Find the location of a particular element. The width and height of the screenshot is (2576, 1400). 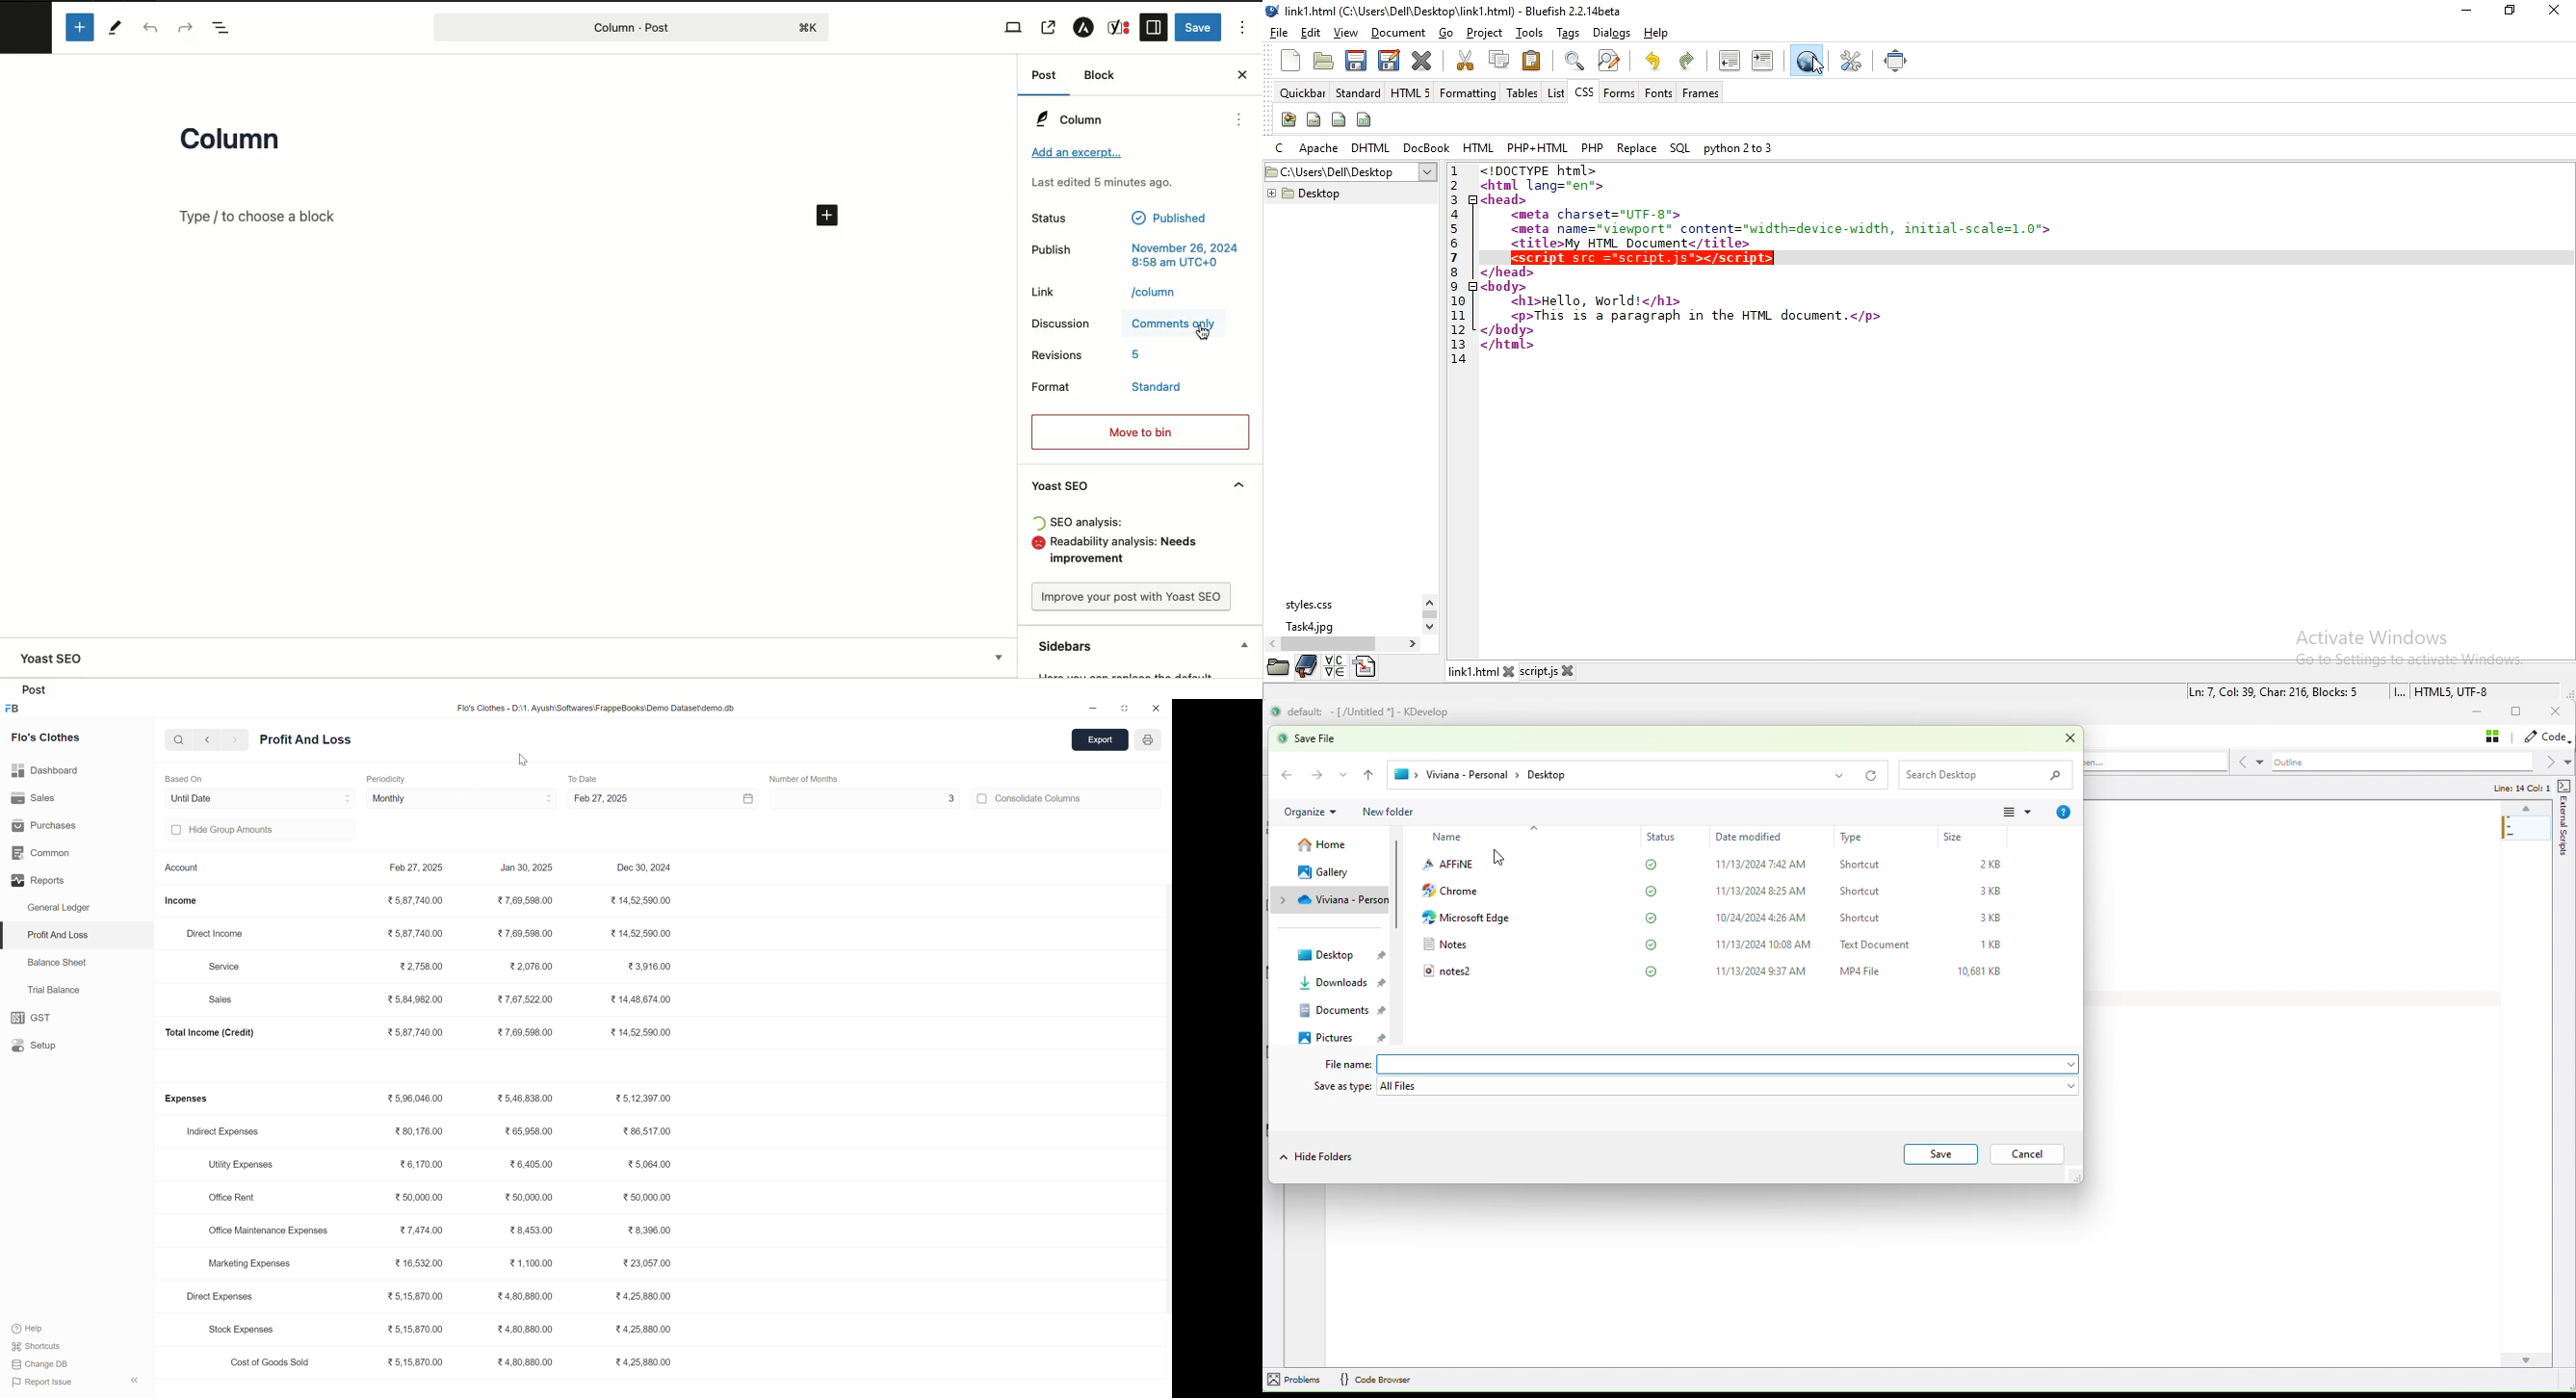

₹1,100.00 is located at coordinates (531, 1261).